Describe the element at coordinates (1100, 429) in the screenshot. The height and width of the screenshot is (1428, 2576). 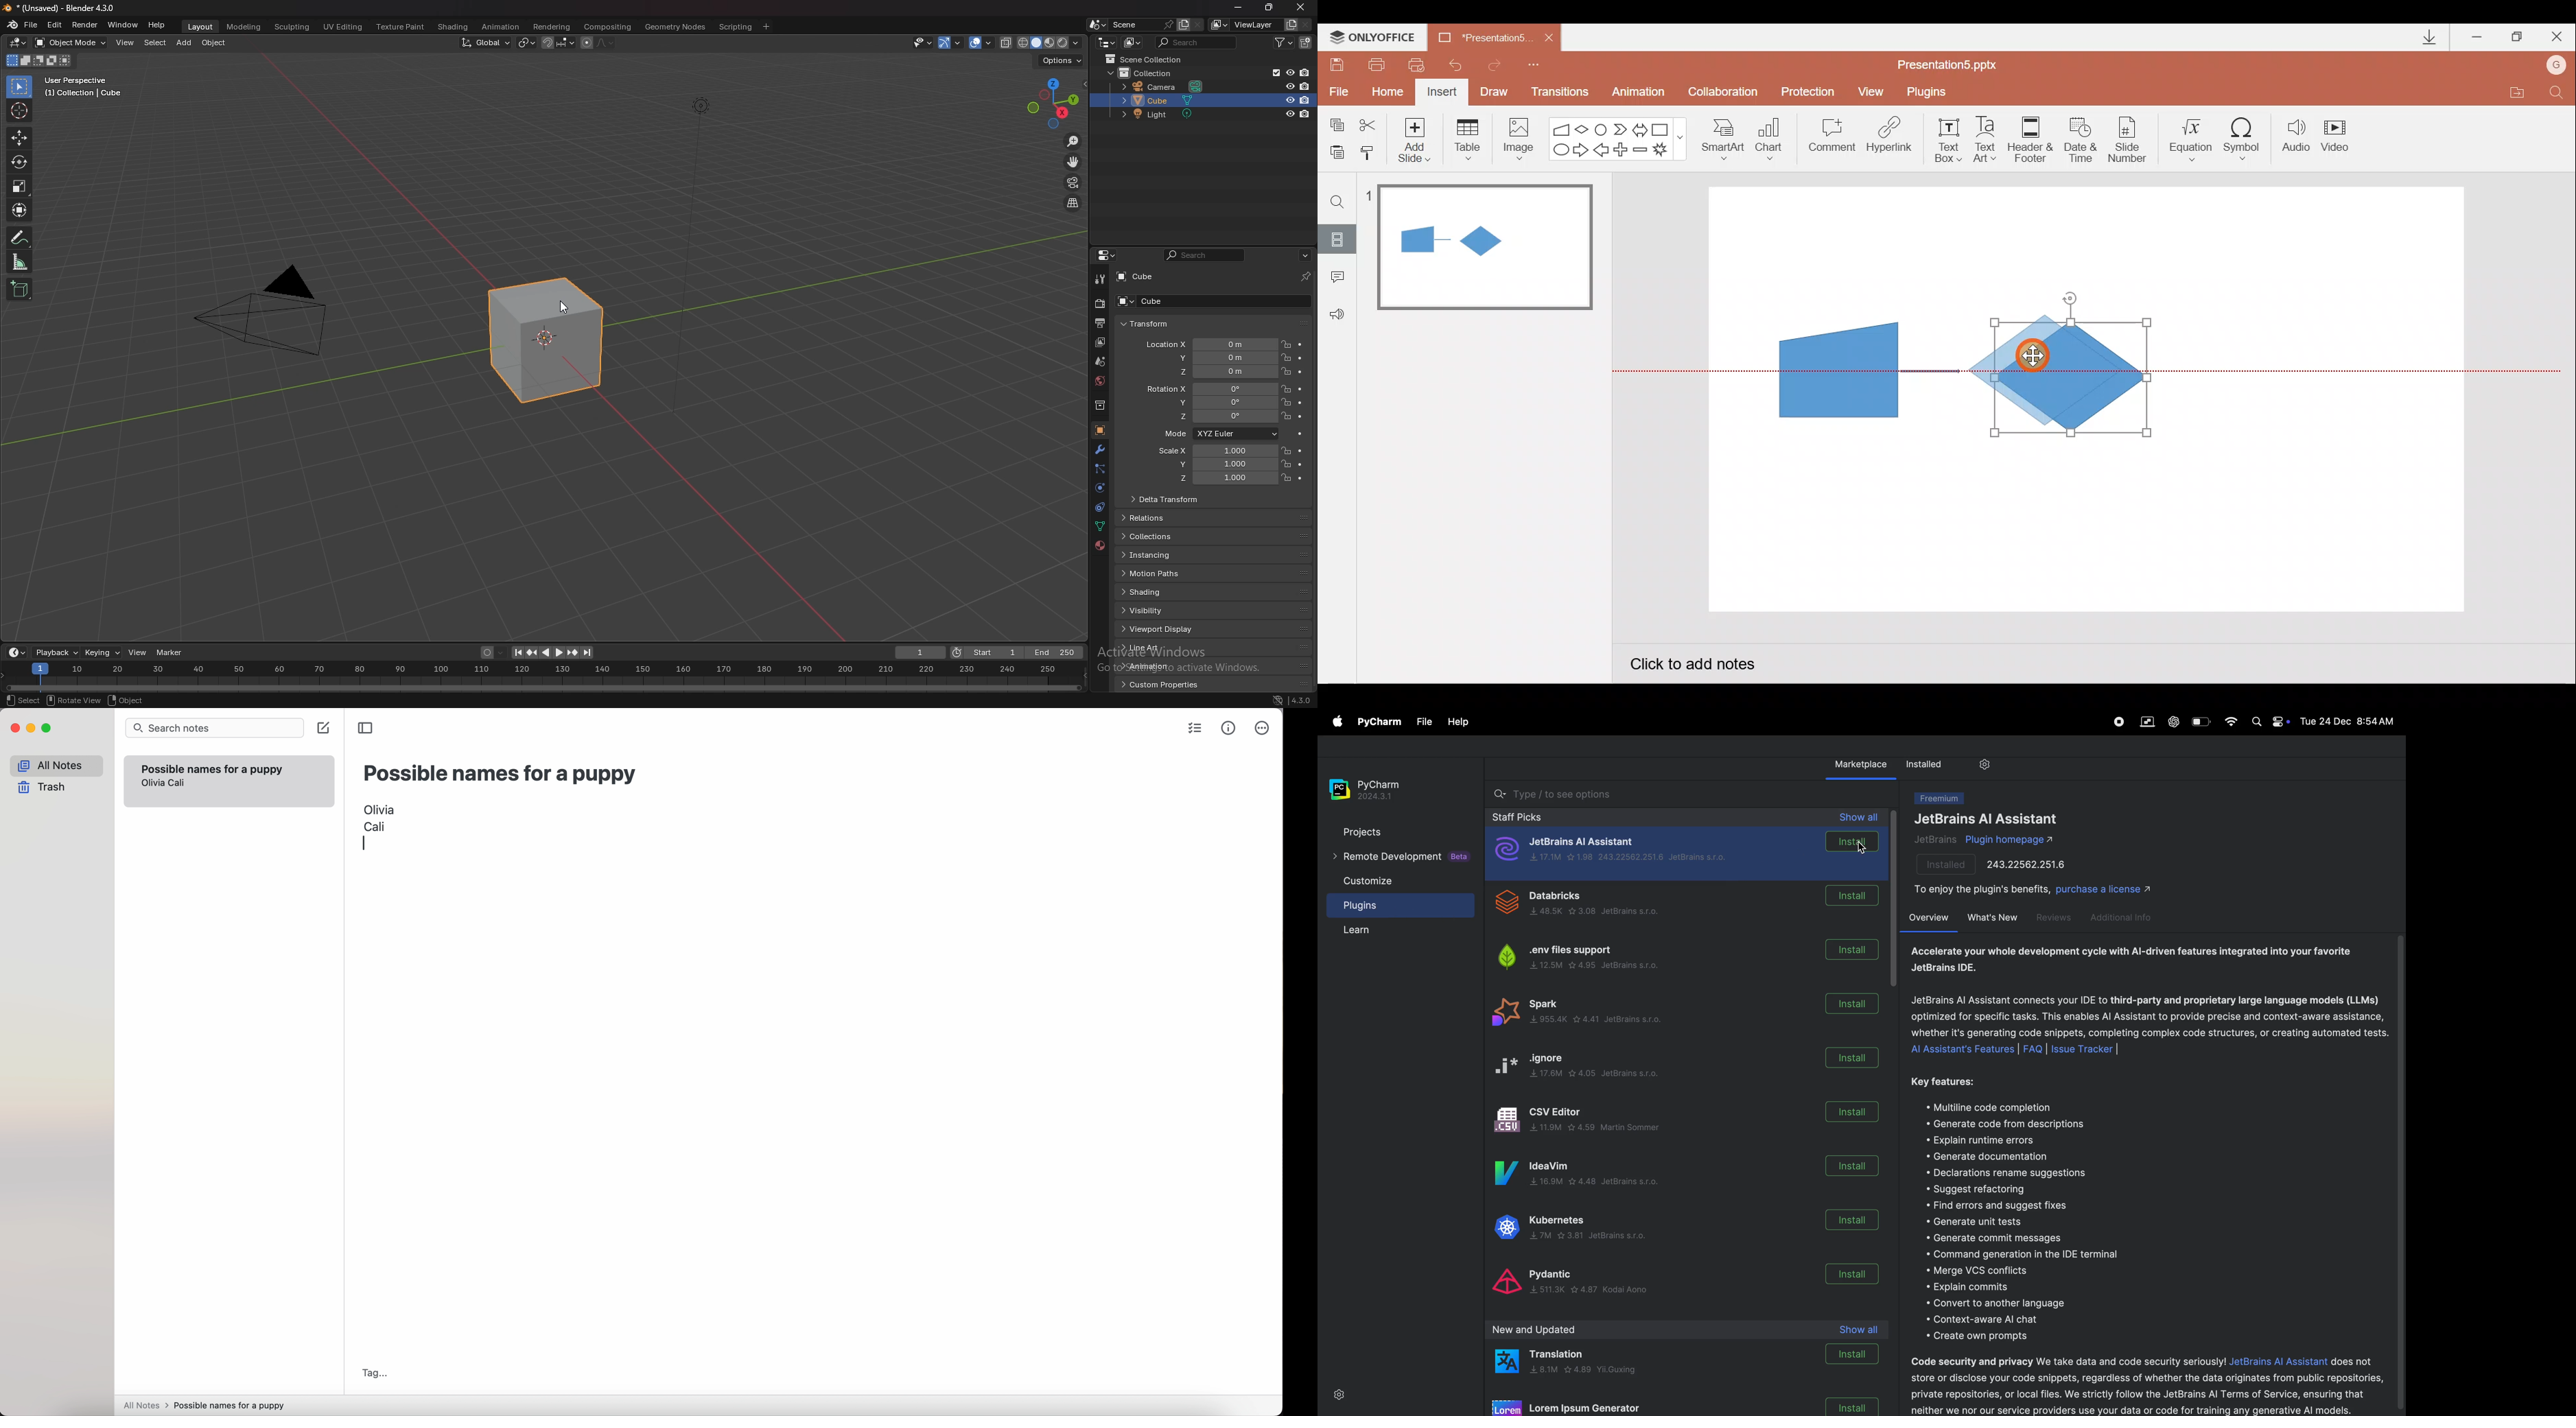
I see `object` at that location.